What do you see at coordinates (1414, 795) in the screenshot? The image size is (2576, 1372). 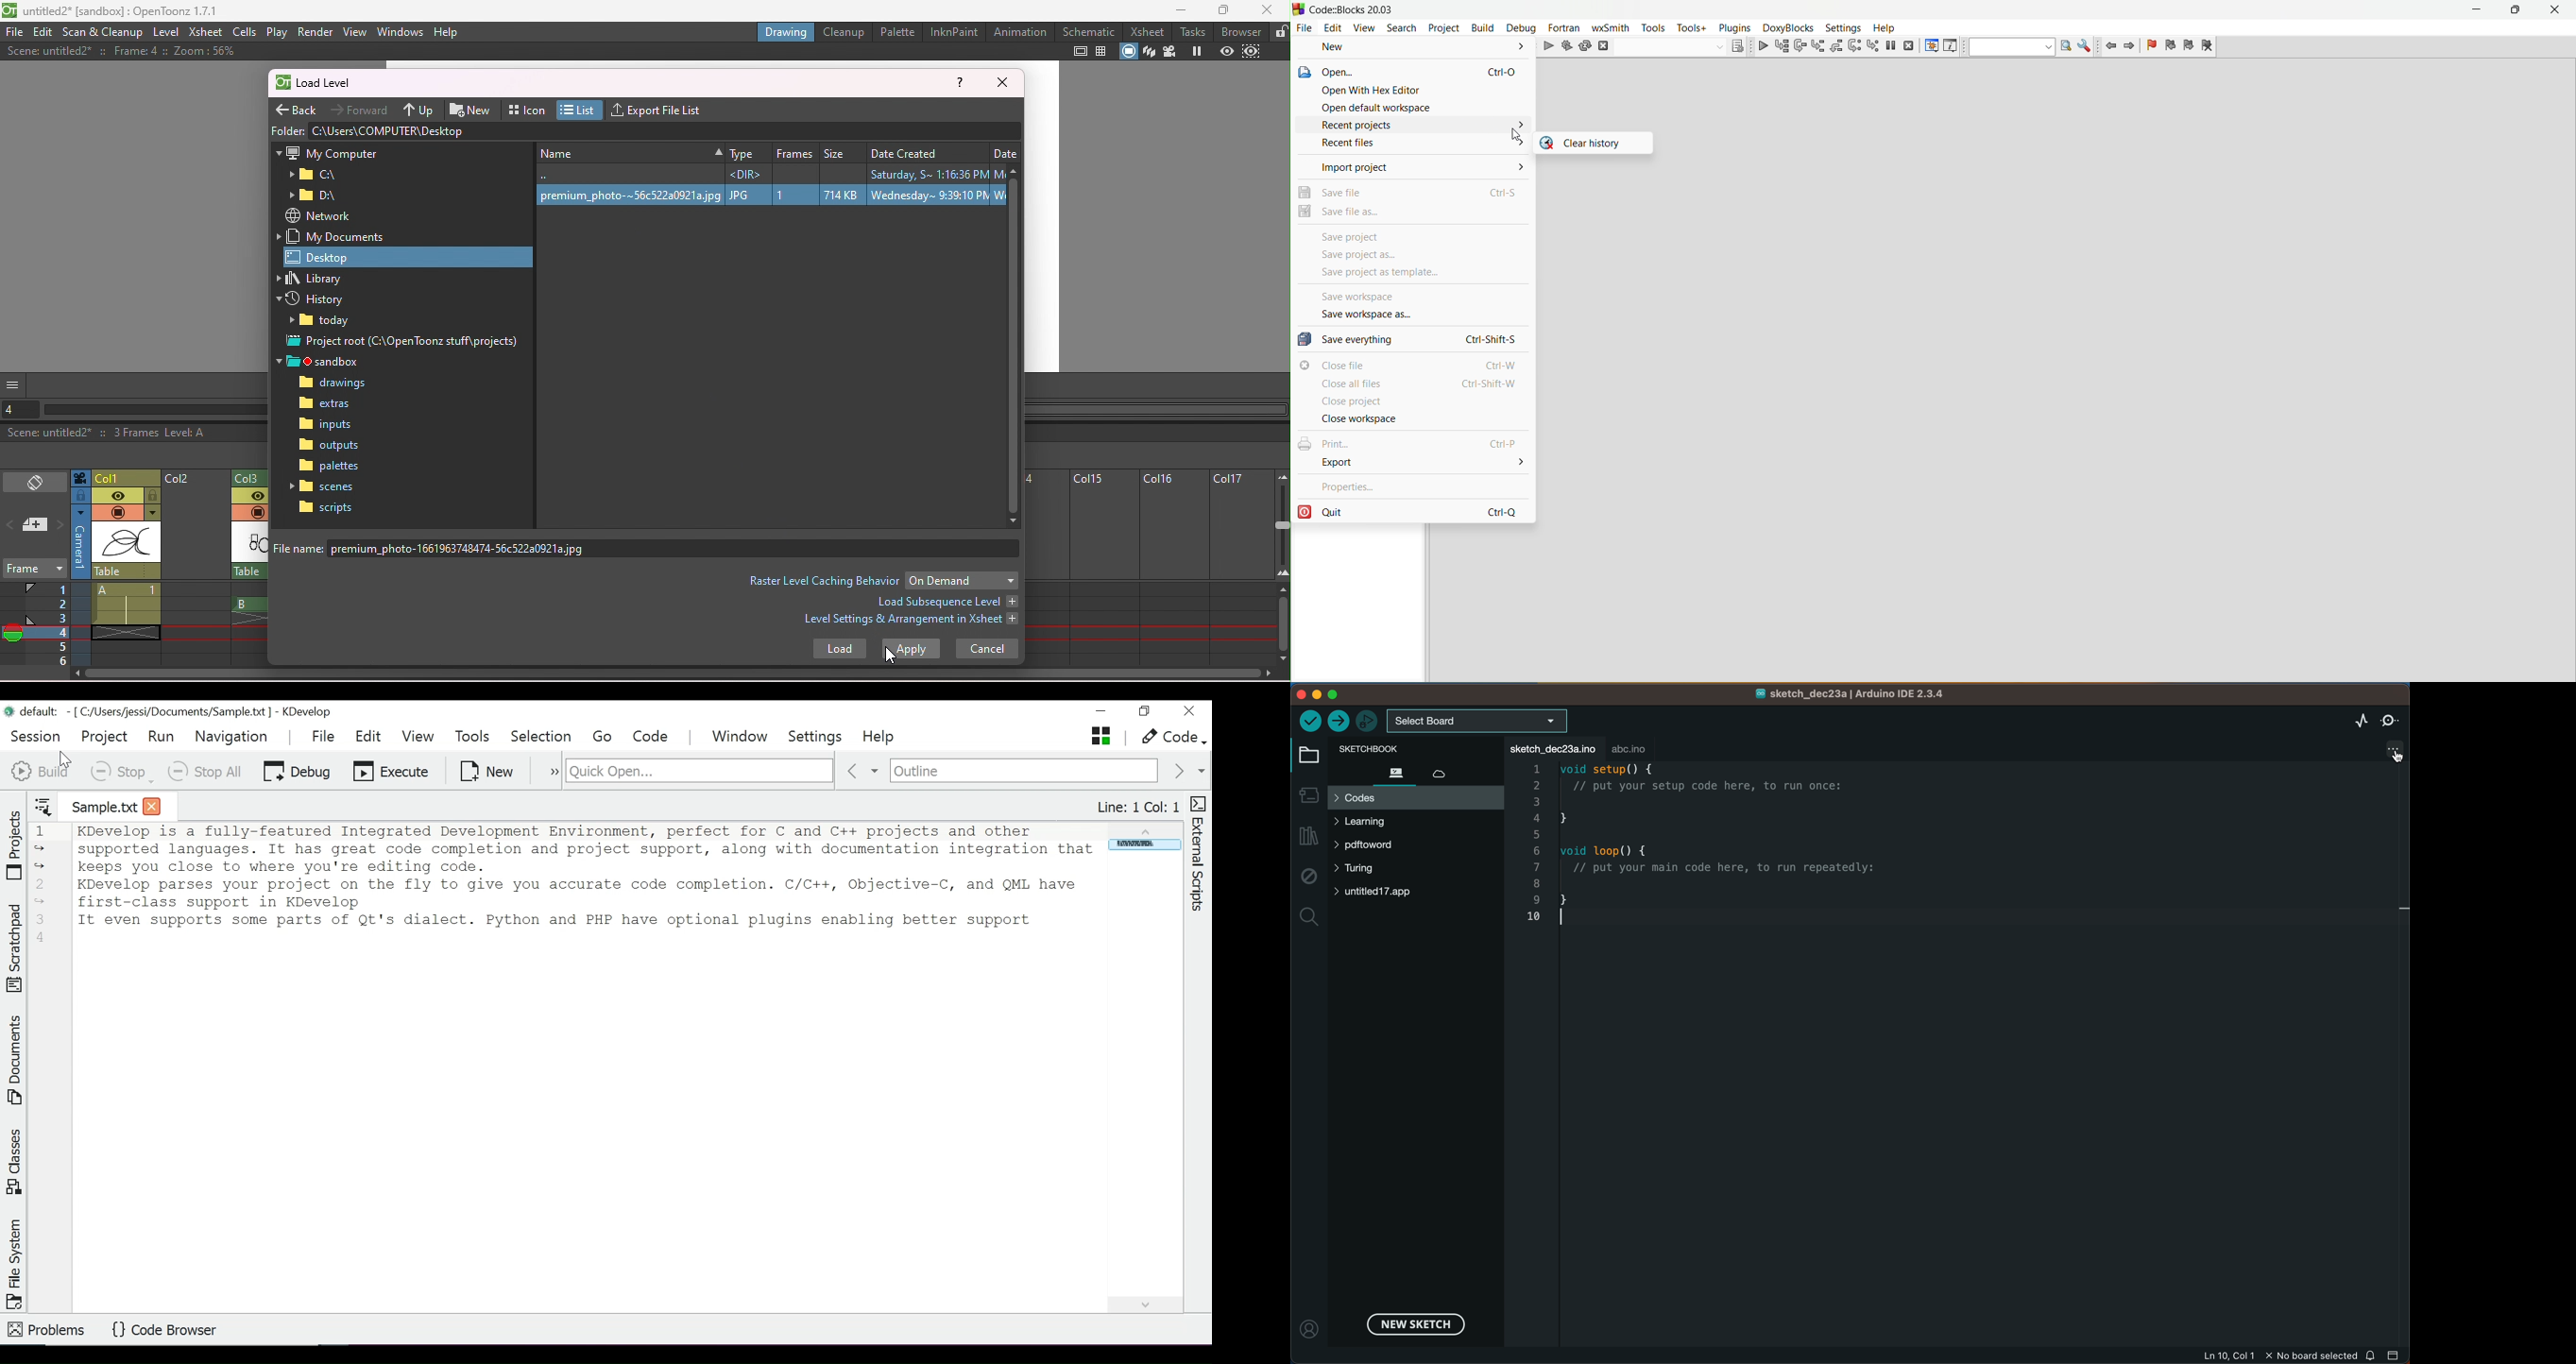 I see `codes` at bounding box center [1414, 795].